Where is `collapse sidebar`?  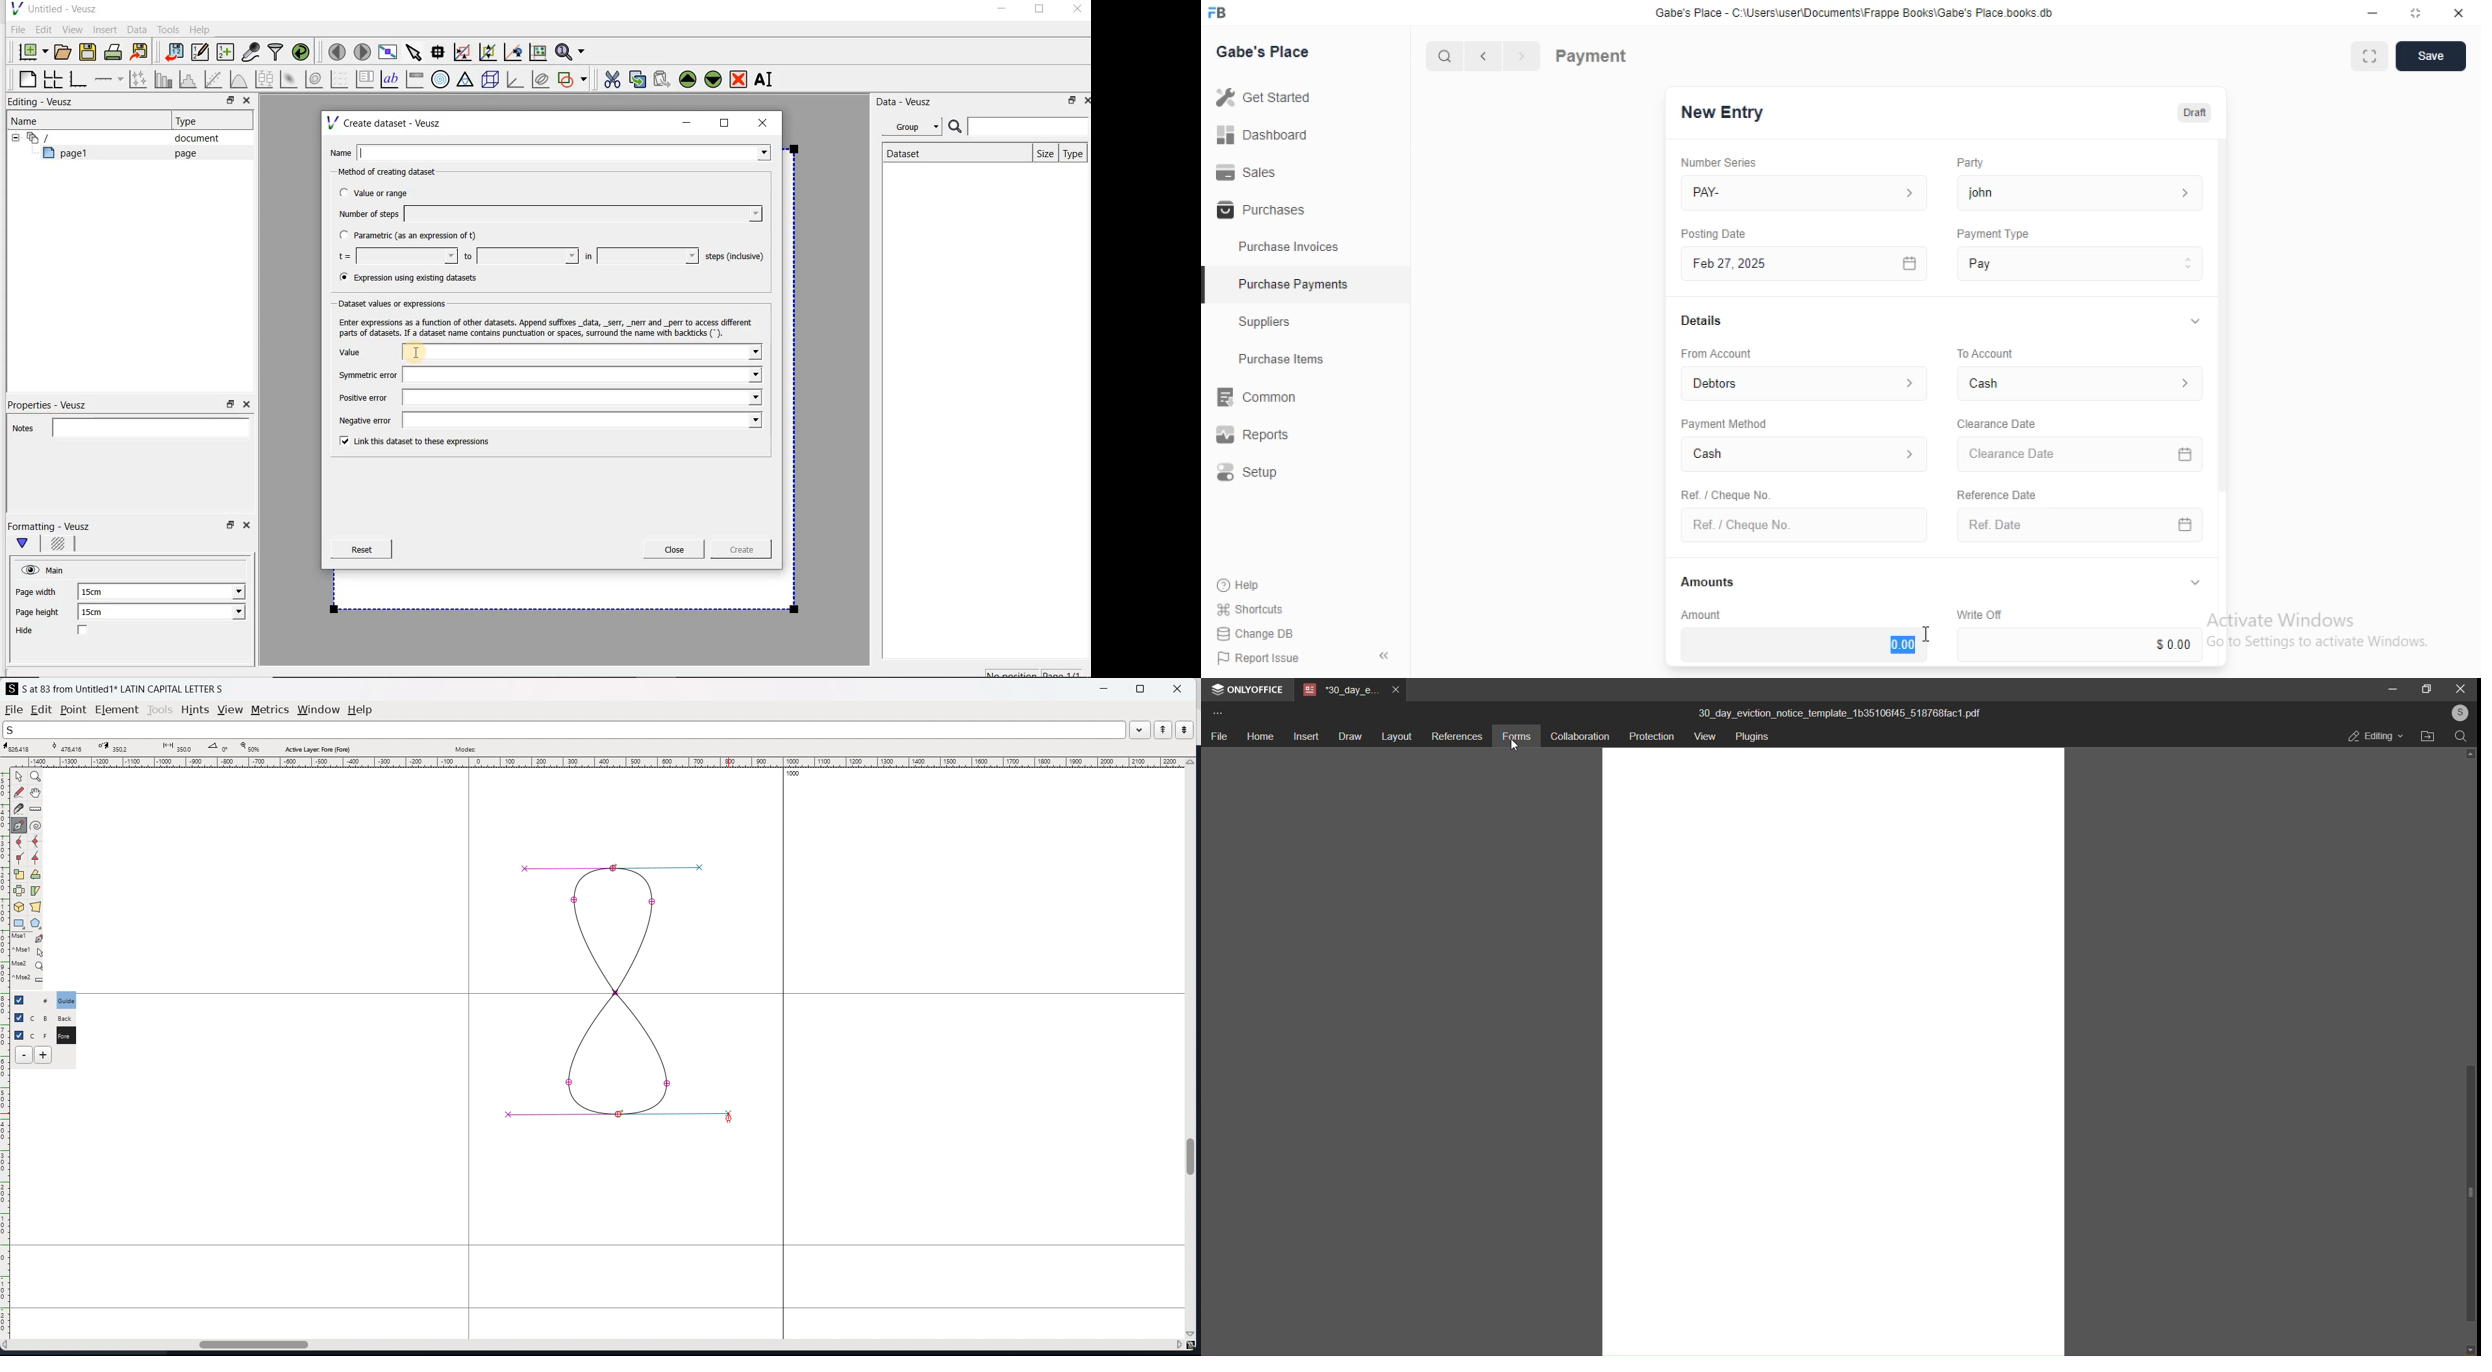
collapse sidebar is located at coordinates (1383, 655).